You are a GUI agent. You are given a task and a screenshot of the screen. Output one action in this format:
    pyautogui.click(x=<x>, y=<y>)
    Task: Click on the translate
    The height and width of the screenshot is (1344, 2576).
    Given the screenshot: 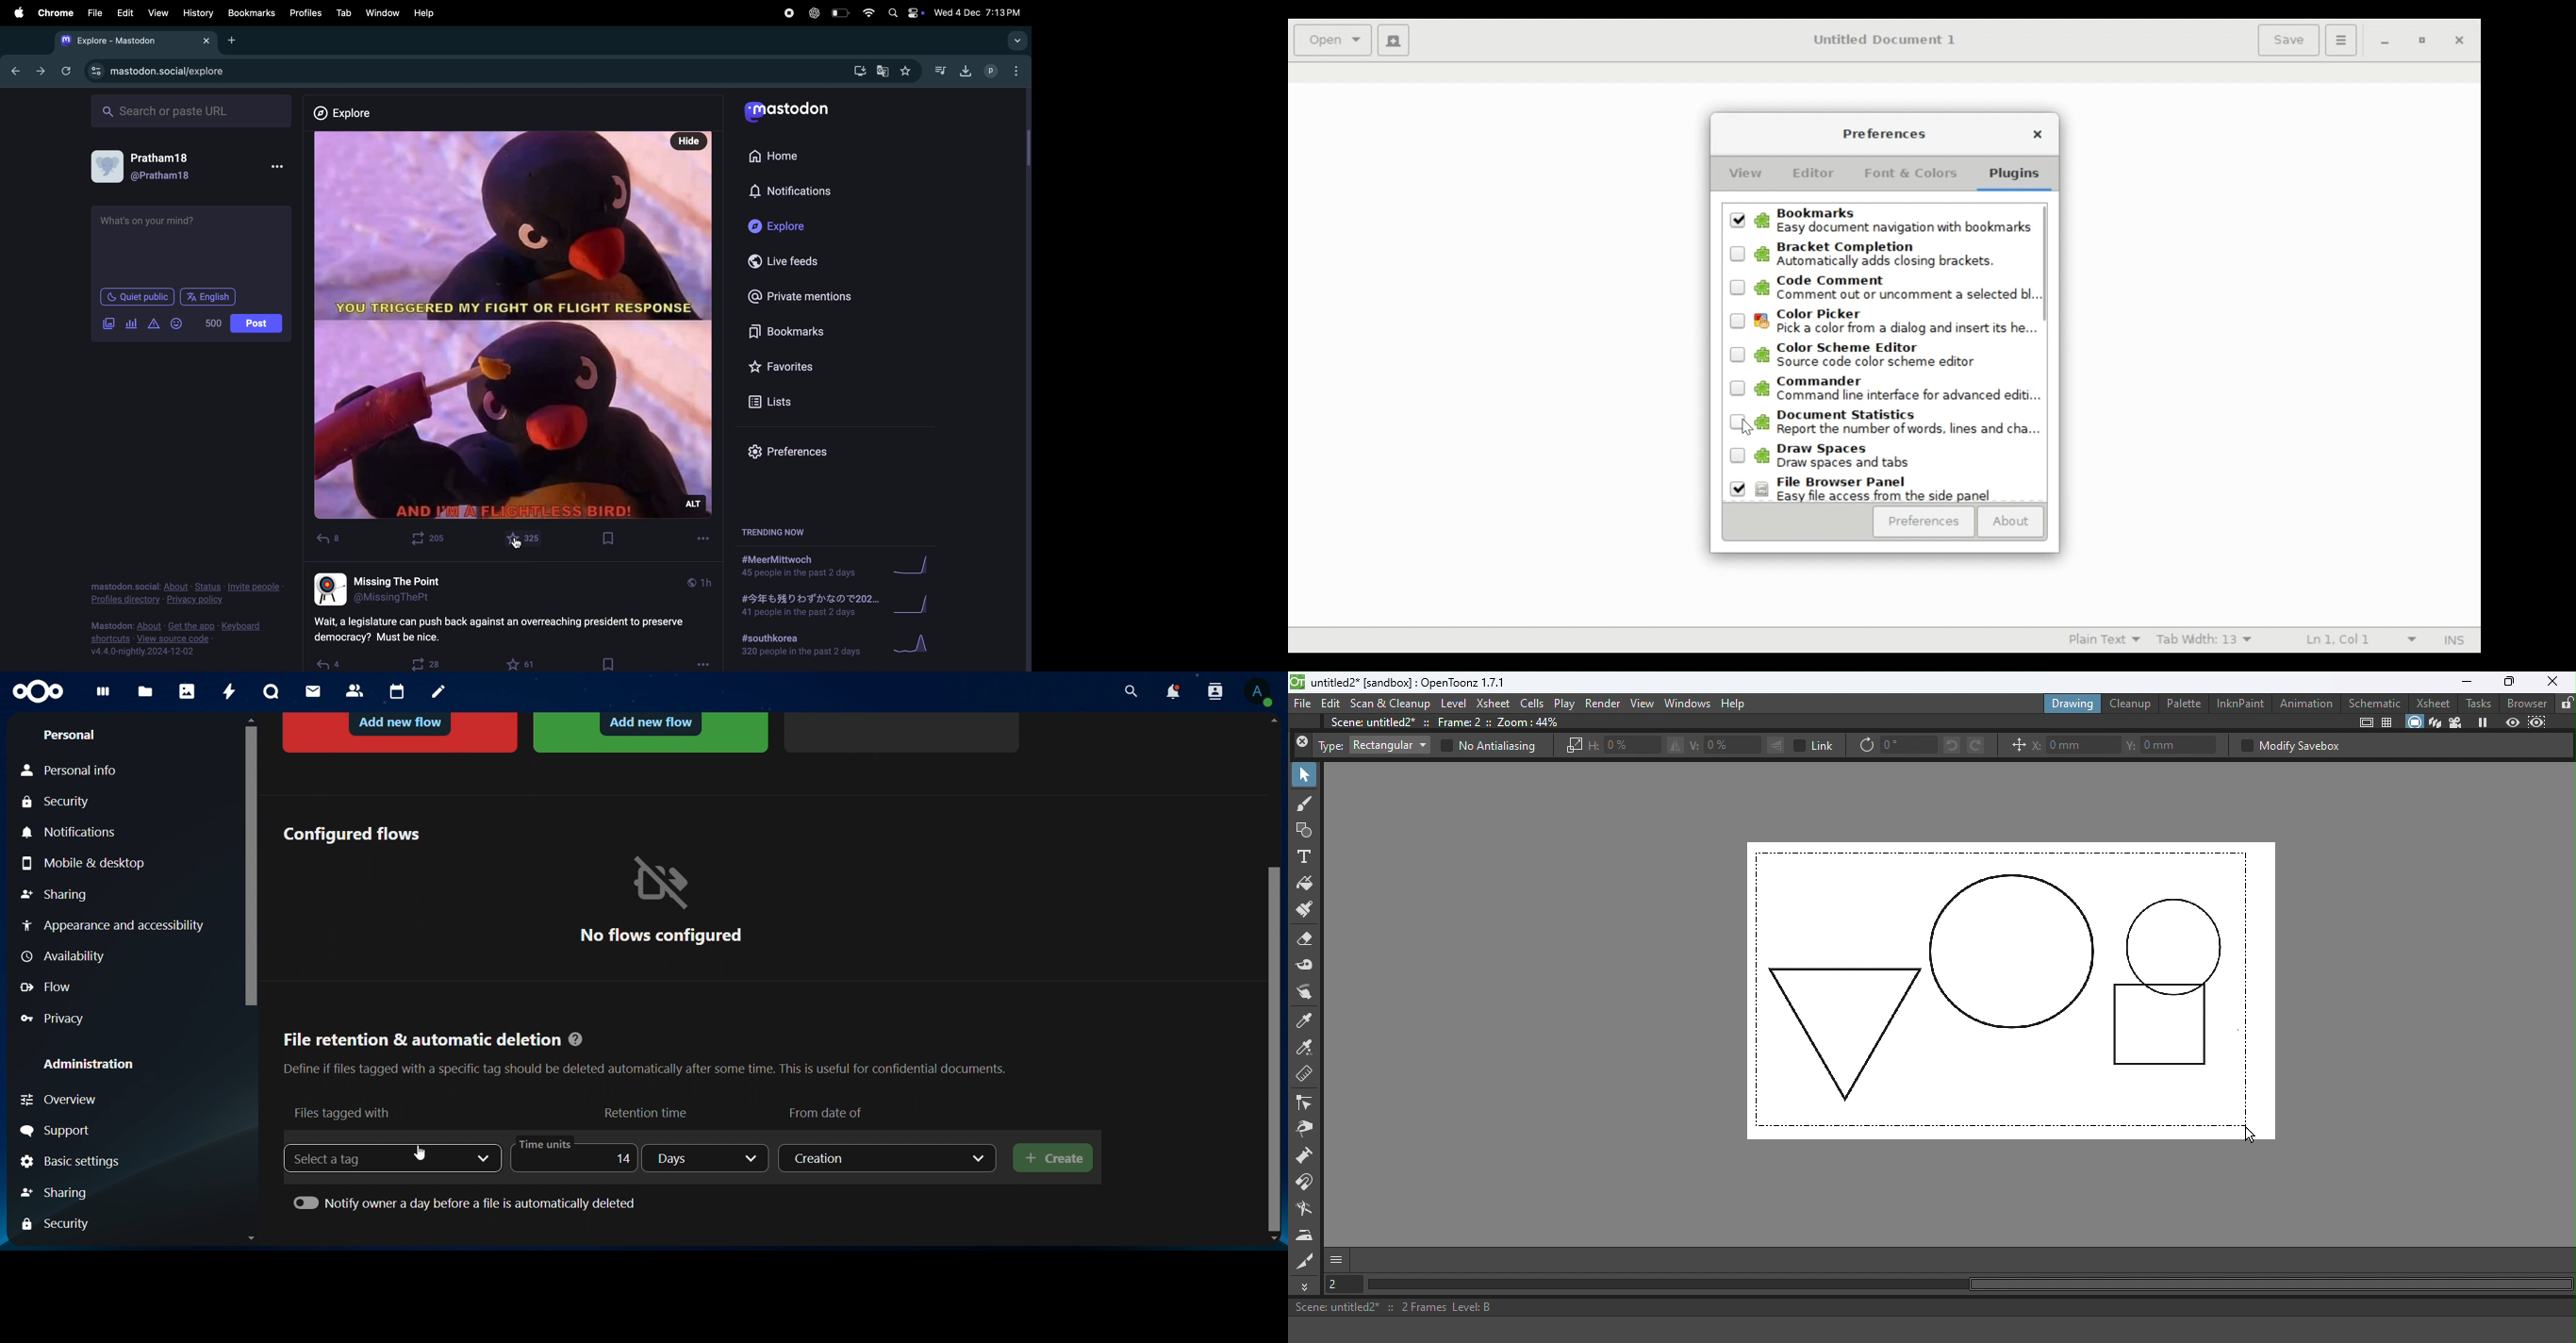 What is the action you would take?
    pyautogui.click(x=884, y=71)
    